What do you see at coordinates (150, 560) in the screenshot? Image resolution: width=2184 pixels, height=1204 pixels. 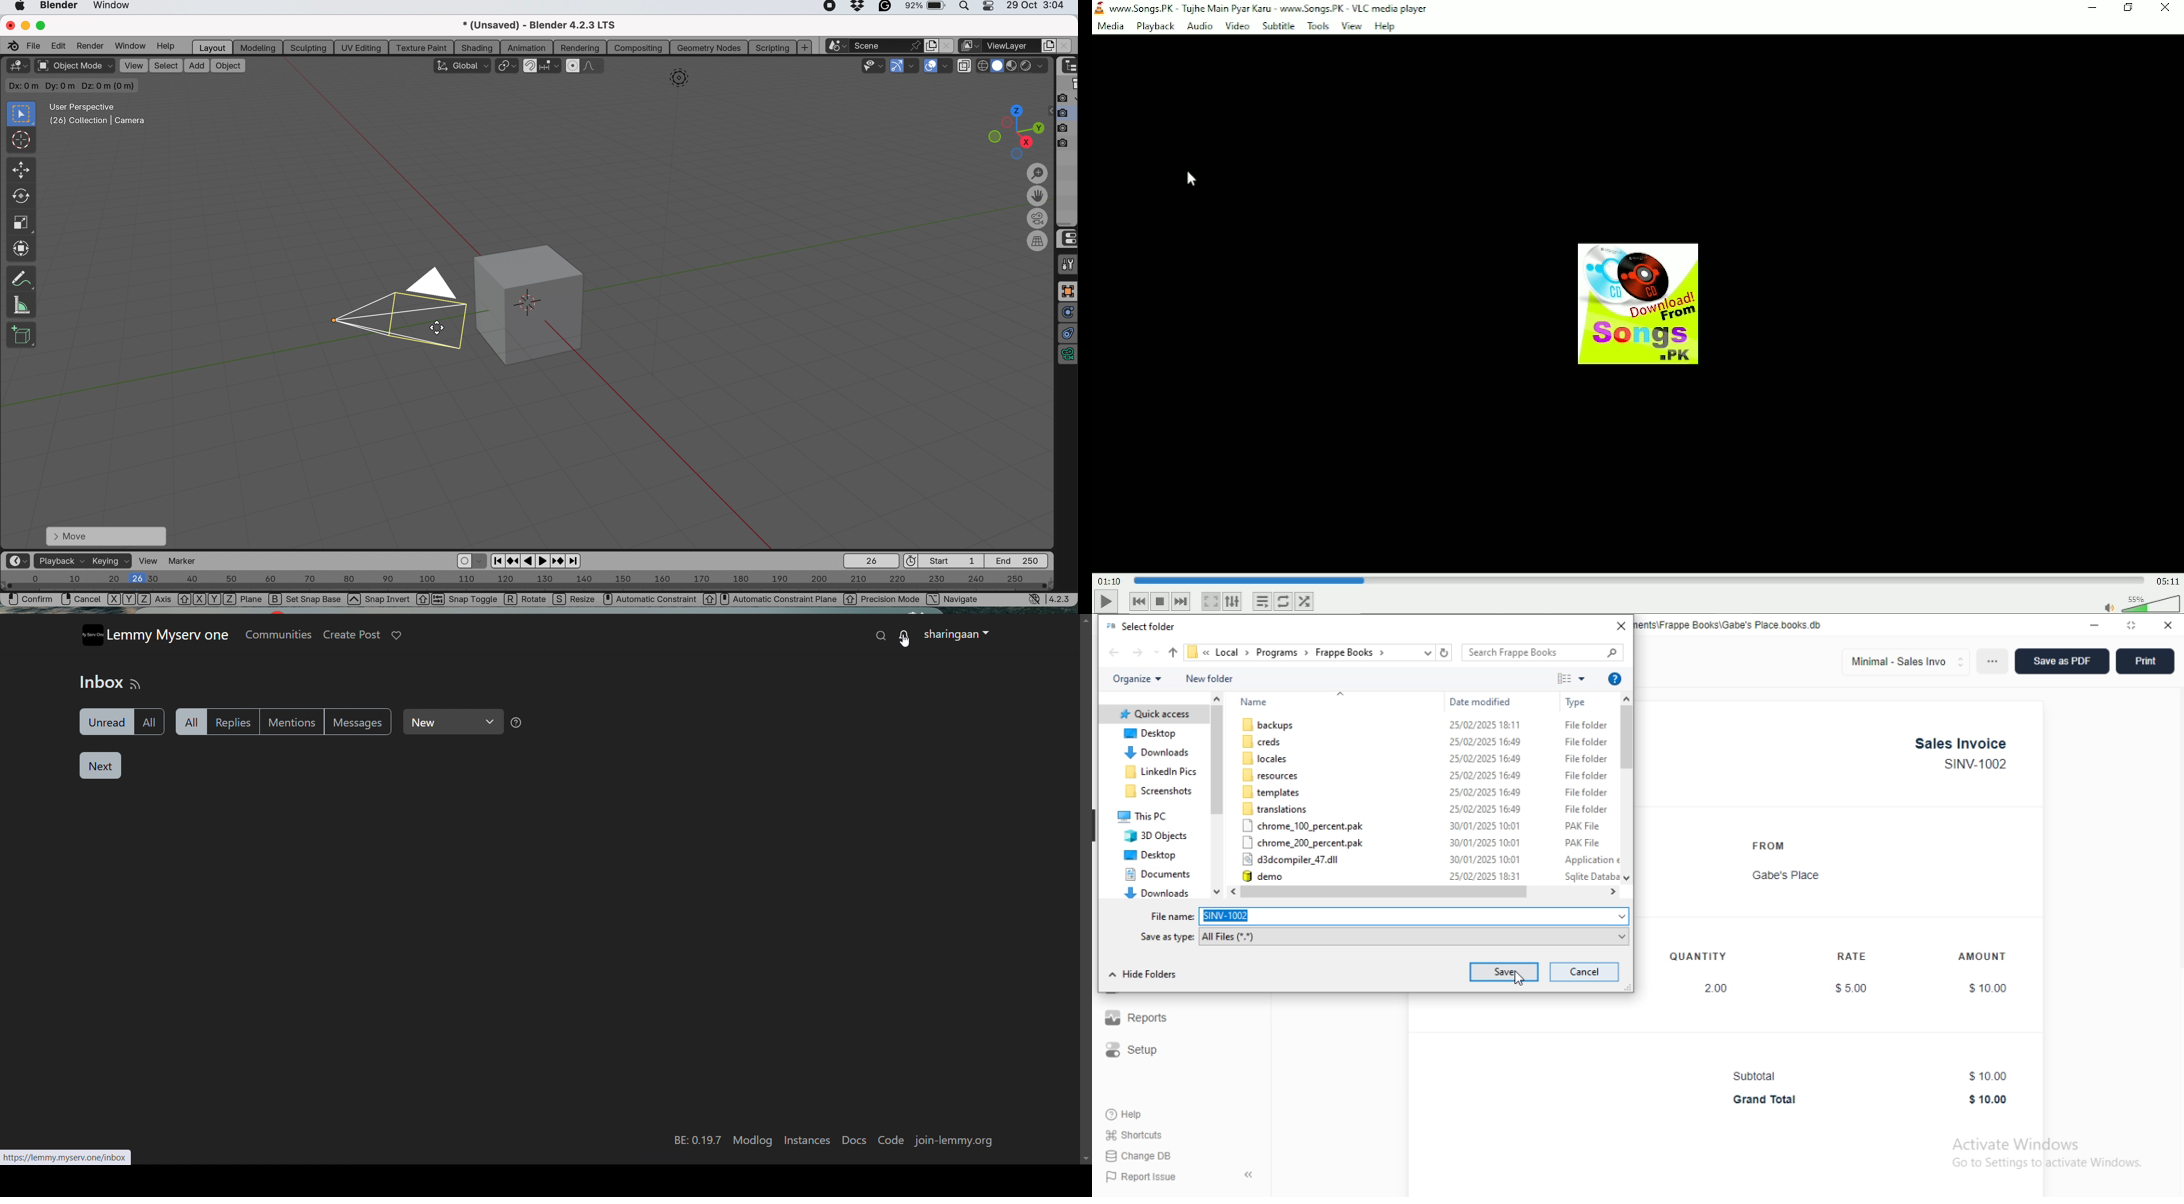 I see `view` at bounding box center [150, 560].